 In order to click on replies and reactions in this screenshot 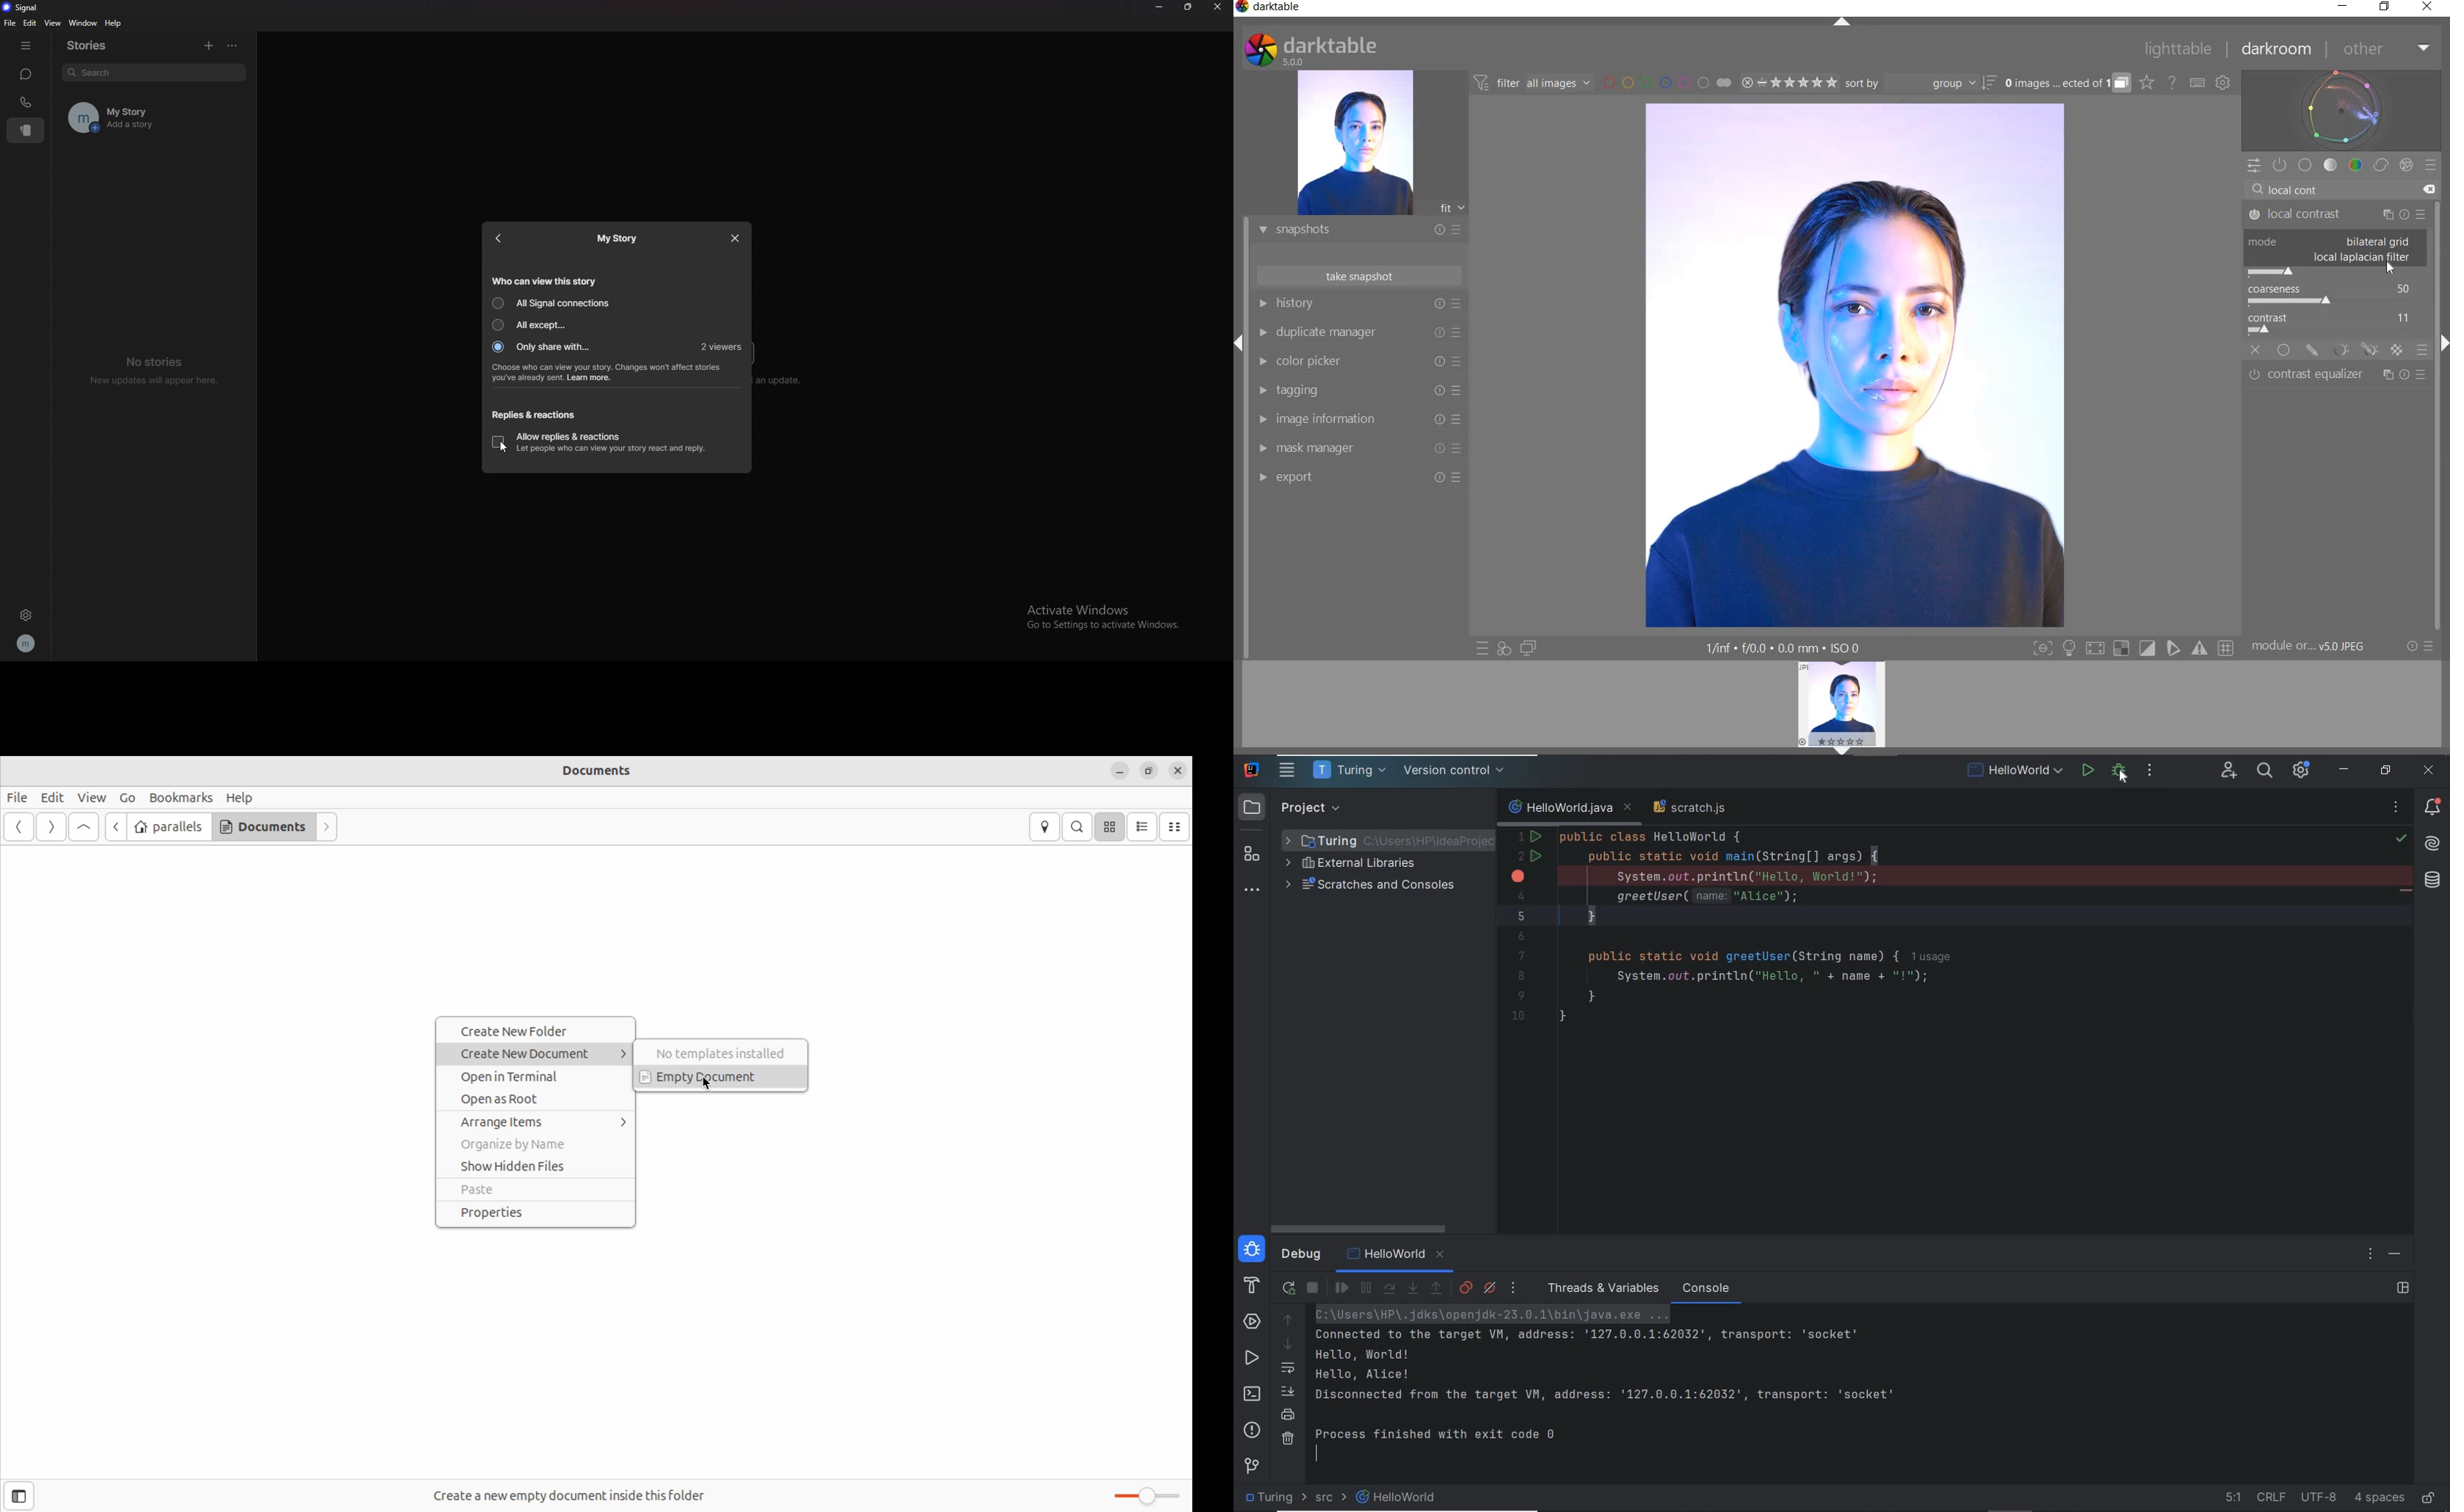, I will do `click(533, 416)`.